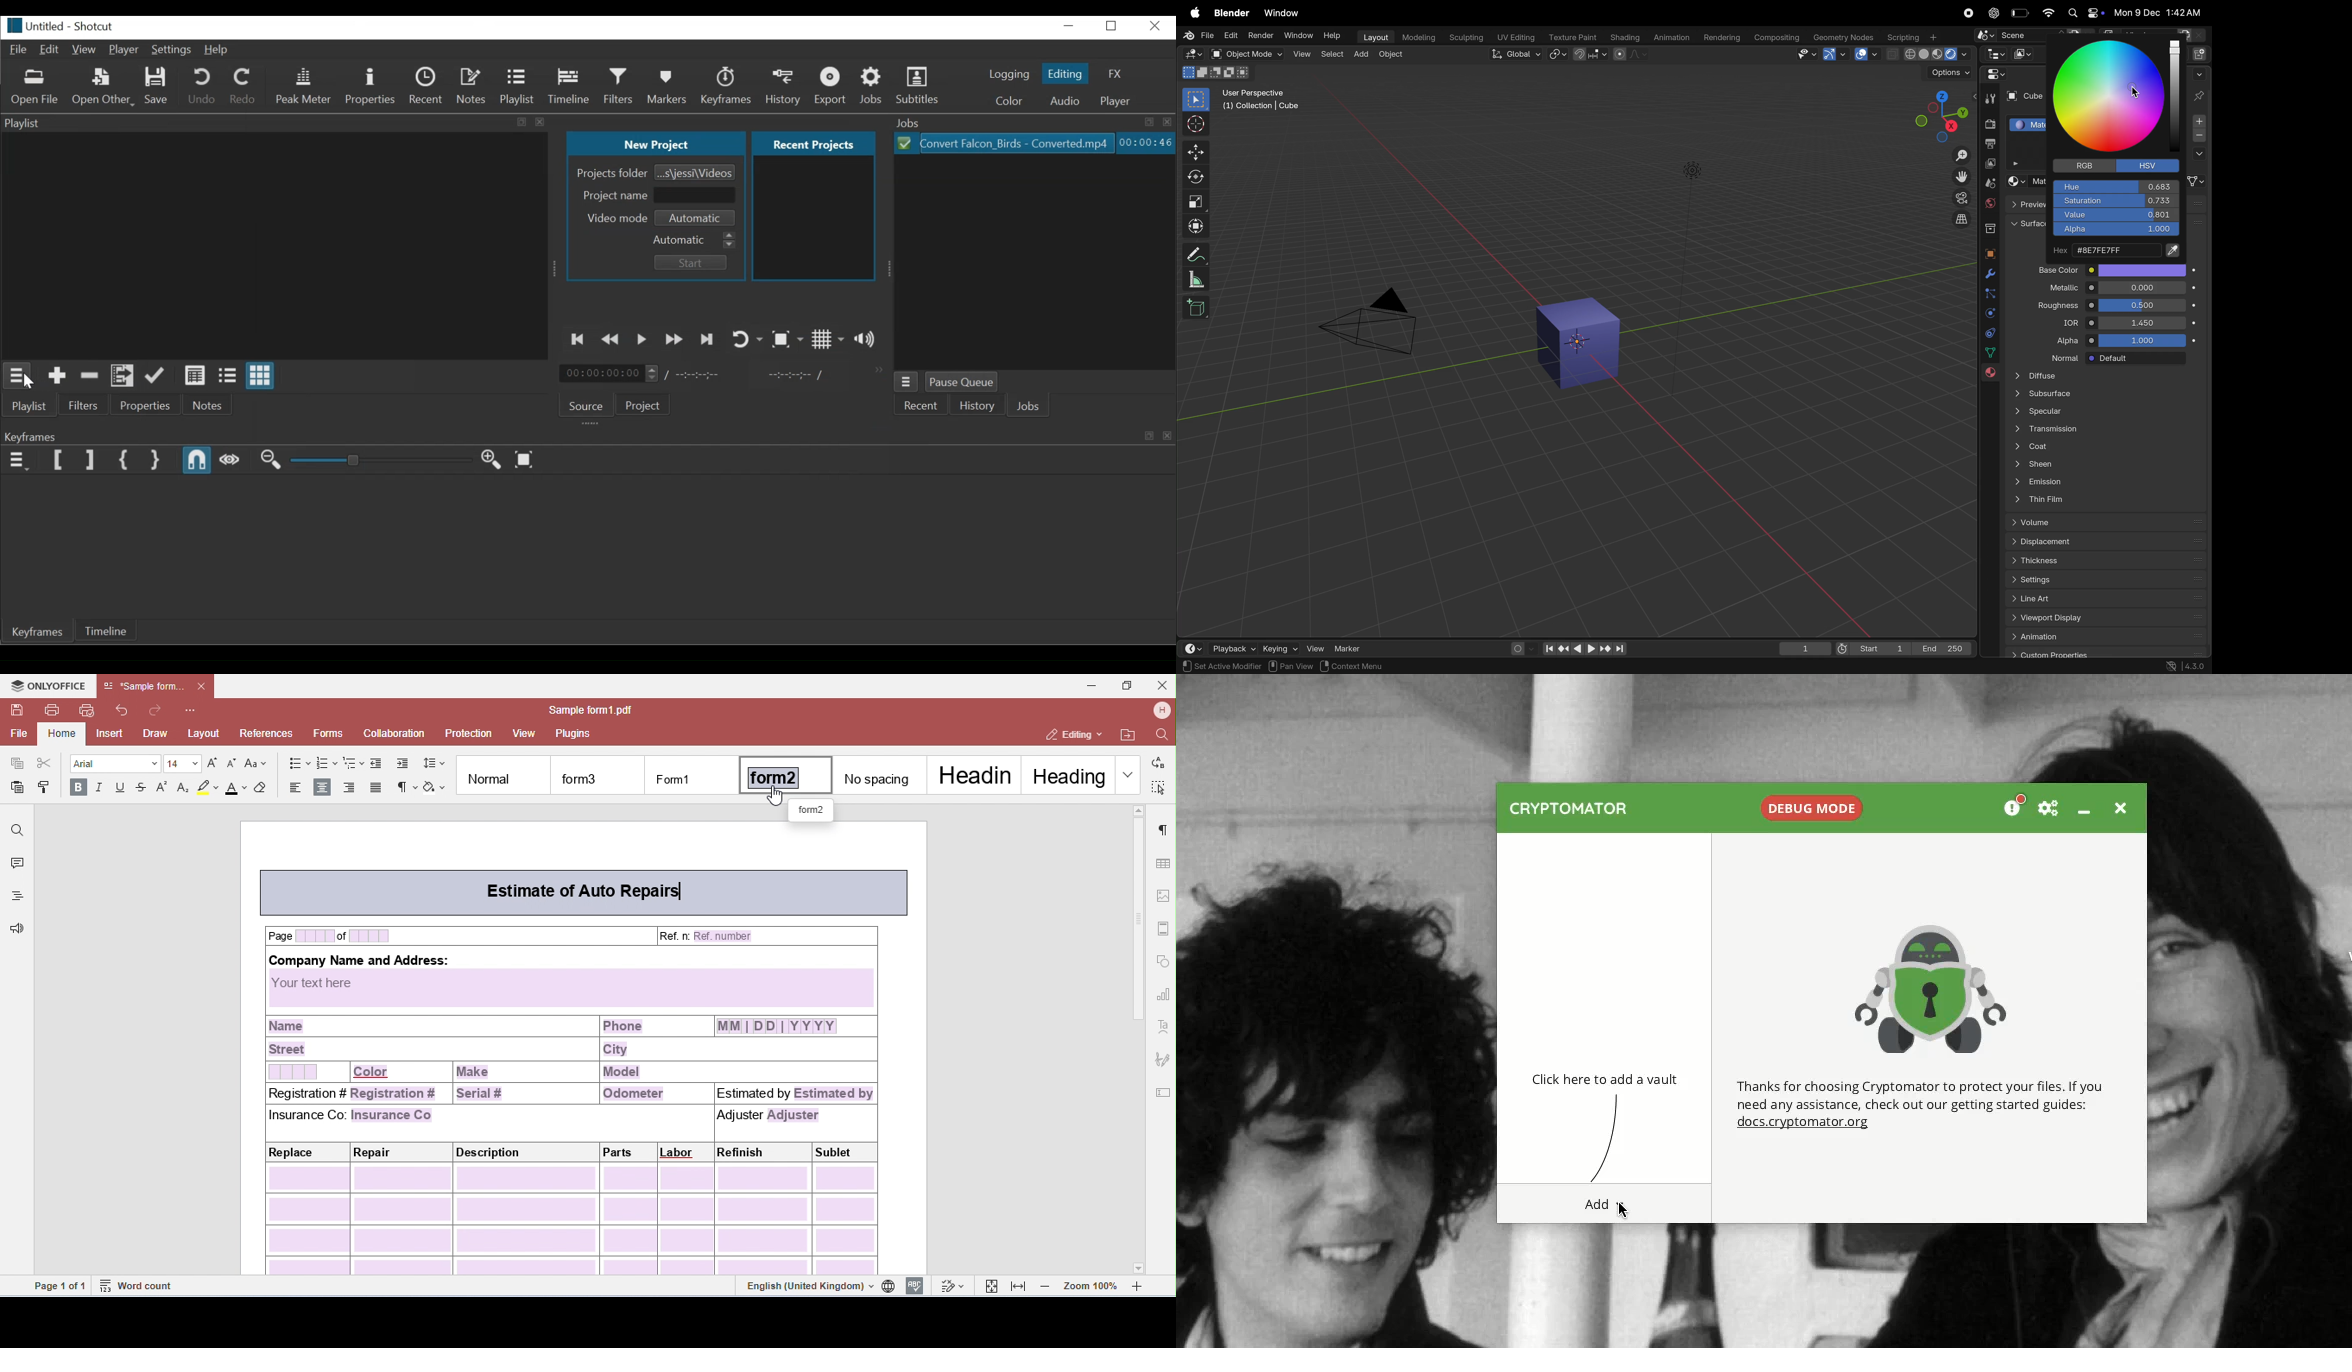 The width and height of the screenshot is (2352, 1372). I want to click on Set First Simple keyframe, so click(126, 461).